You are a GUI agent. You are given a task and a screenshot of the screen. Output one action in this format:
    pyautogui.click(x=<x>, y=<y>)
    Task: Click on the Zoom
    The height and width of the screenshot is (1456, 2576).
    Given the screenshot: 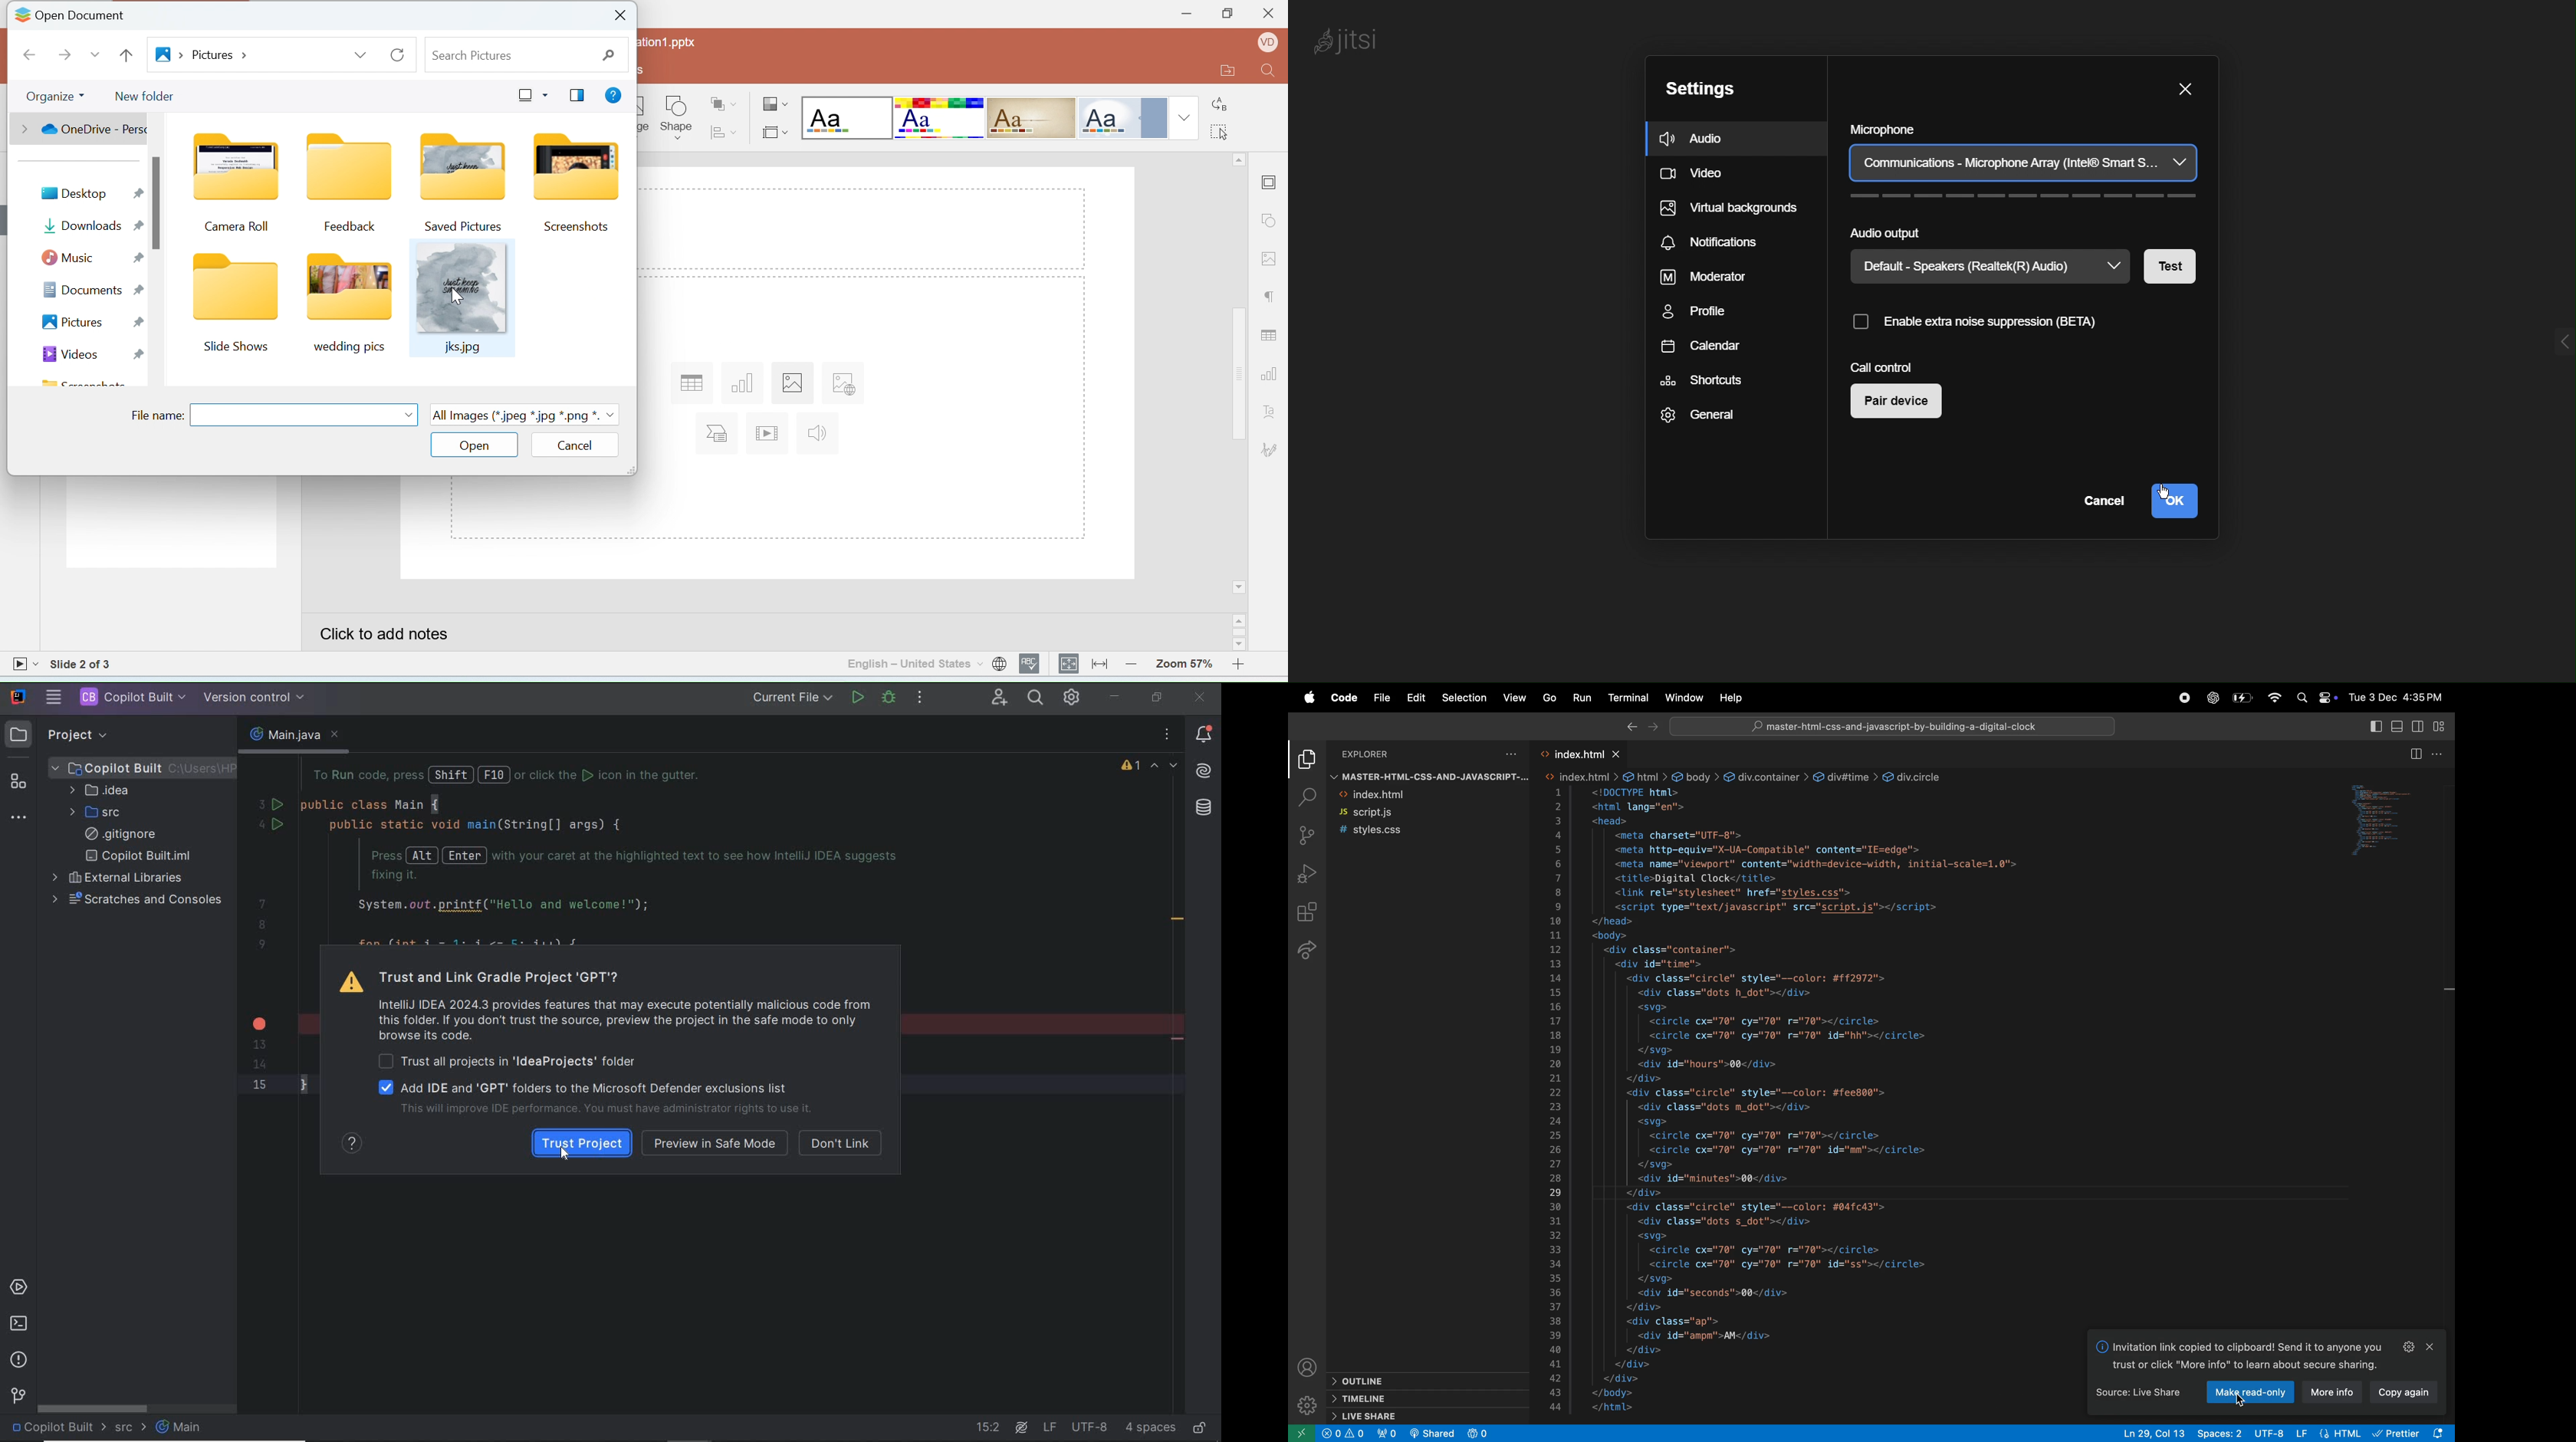 What is the action you would take?
    pyautogui.click(x=1184, y=662)
    